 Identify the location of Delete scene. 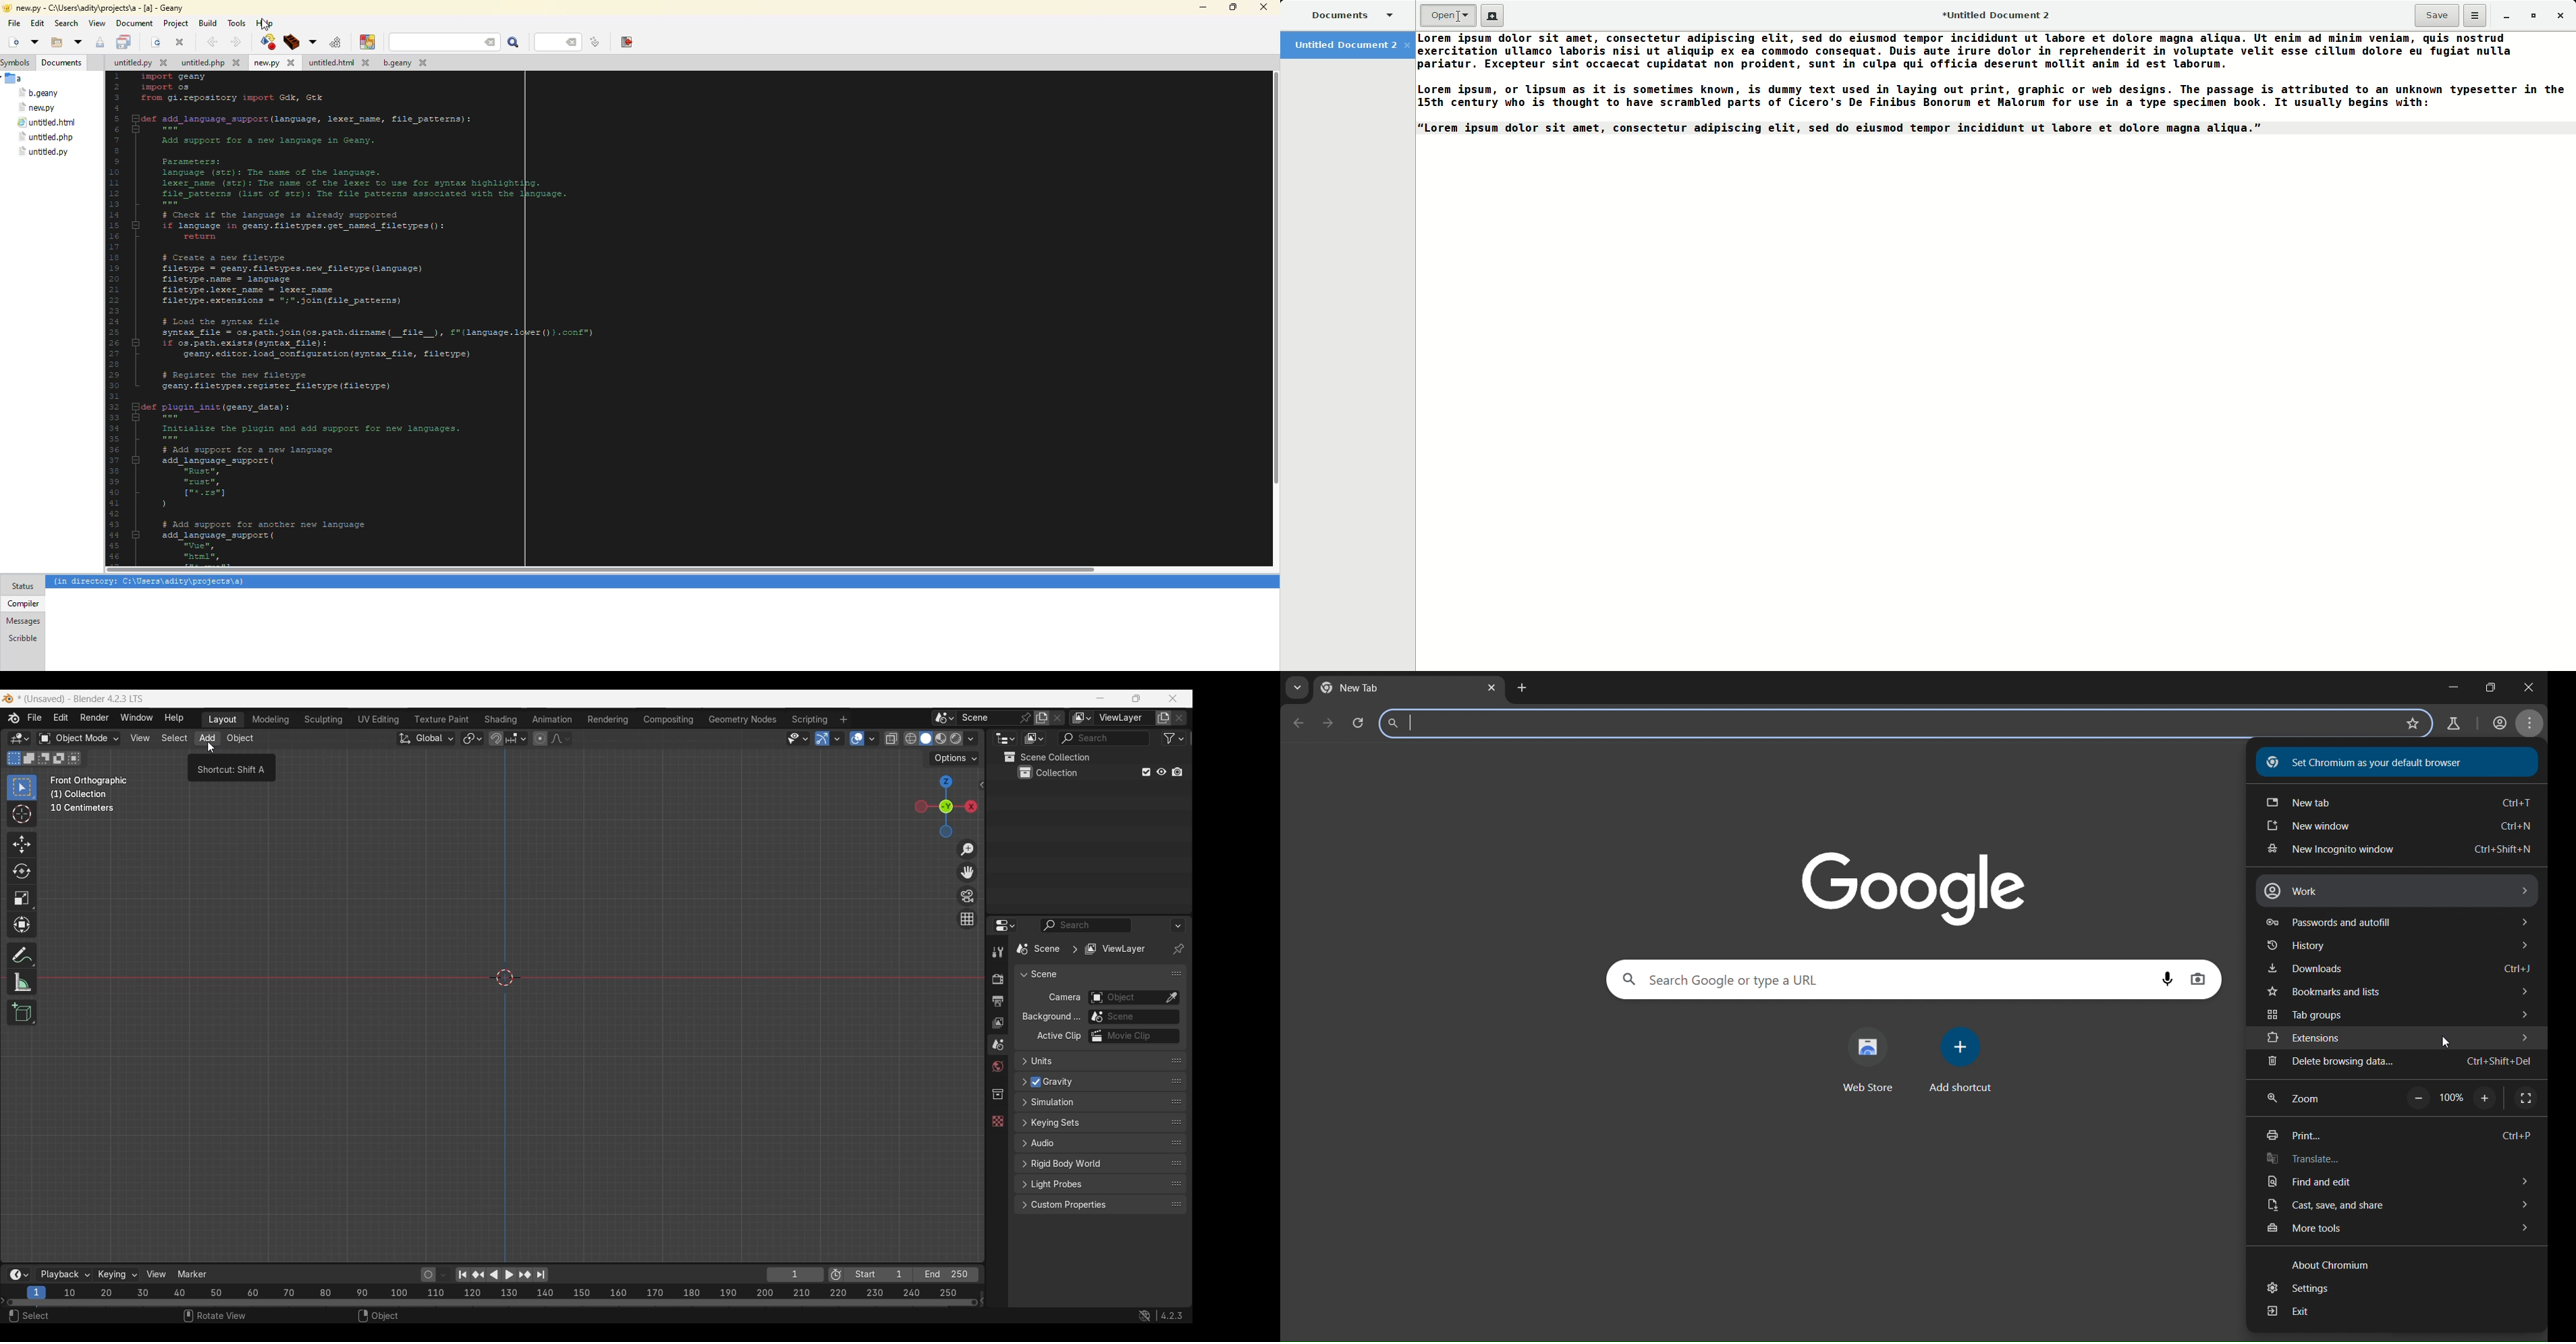
(1057, 718).